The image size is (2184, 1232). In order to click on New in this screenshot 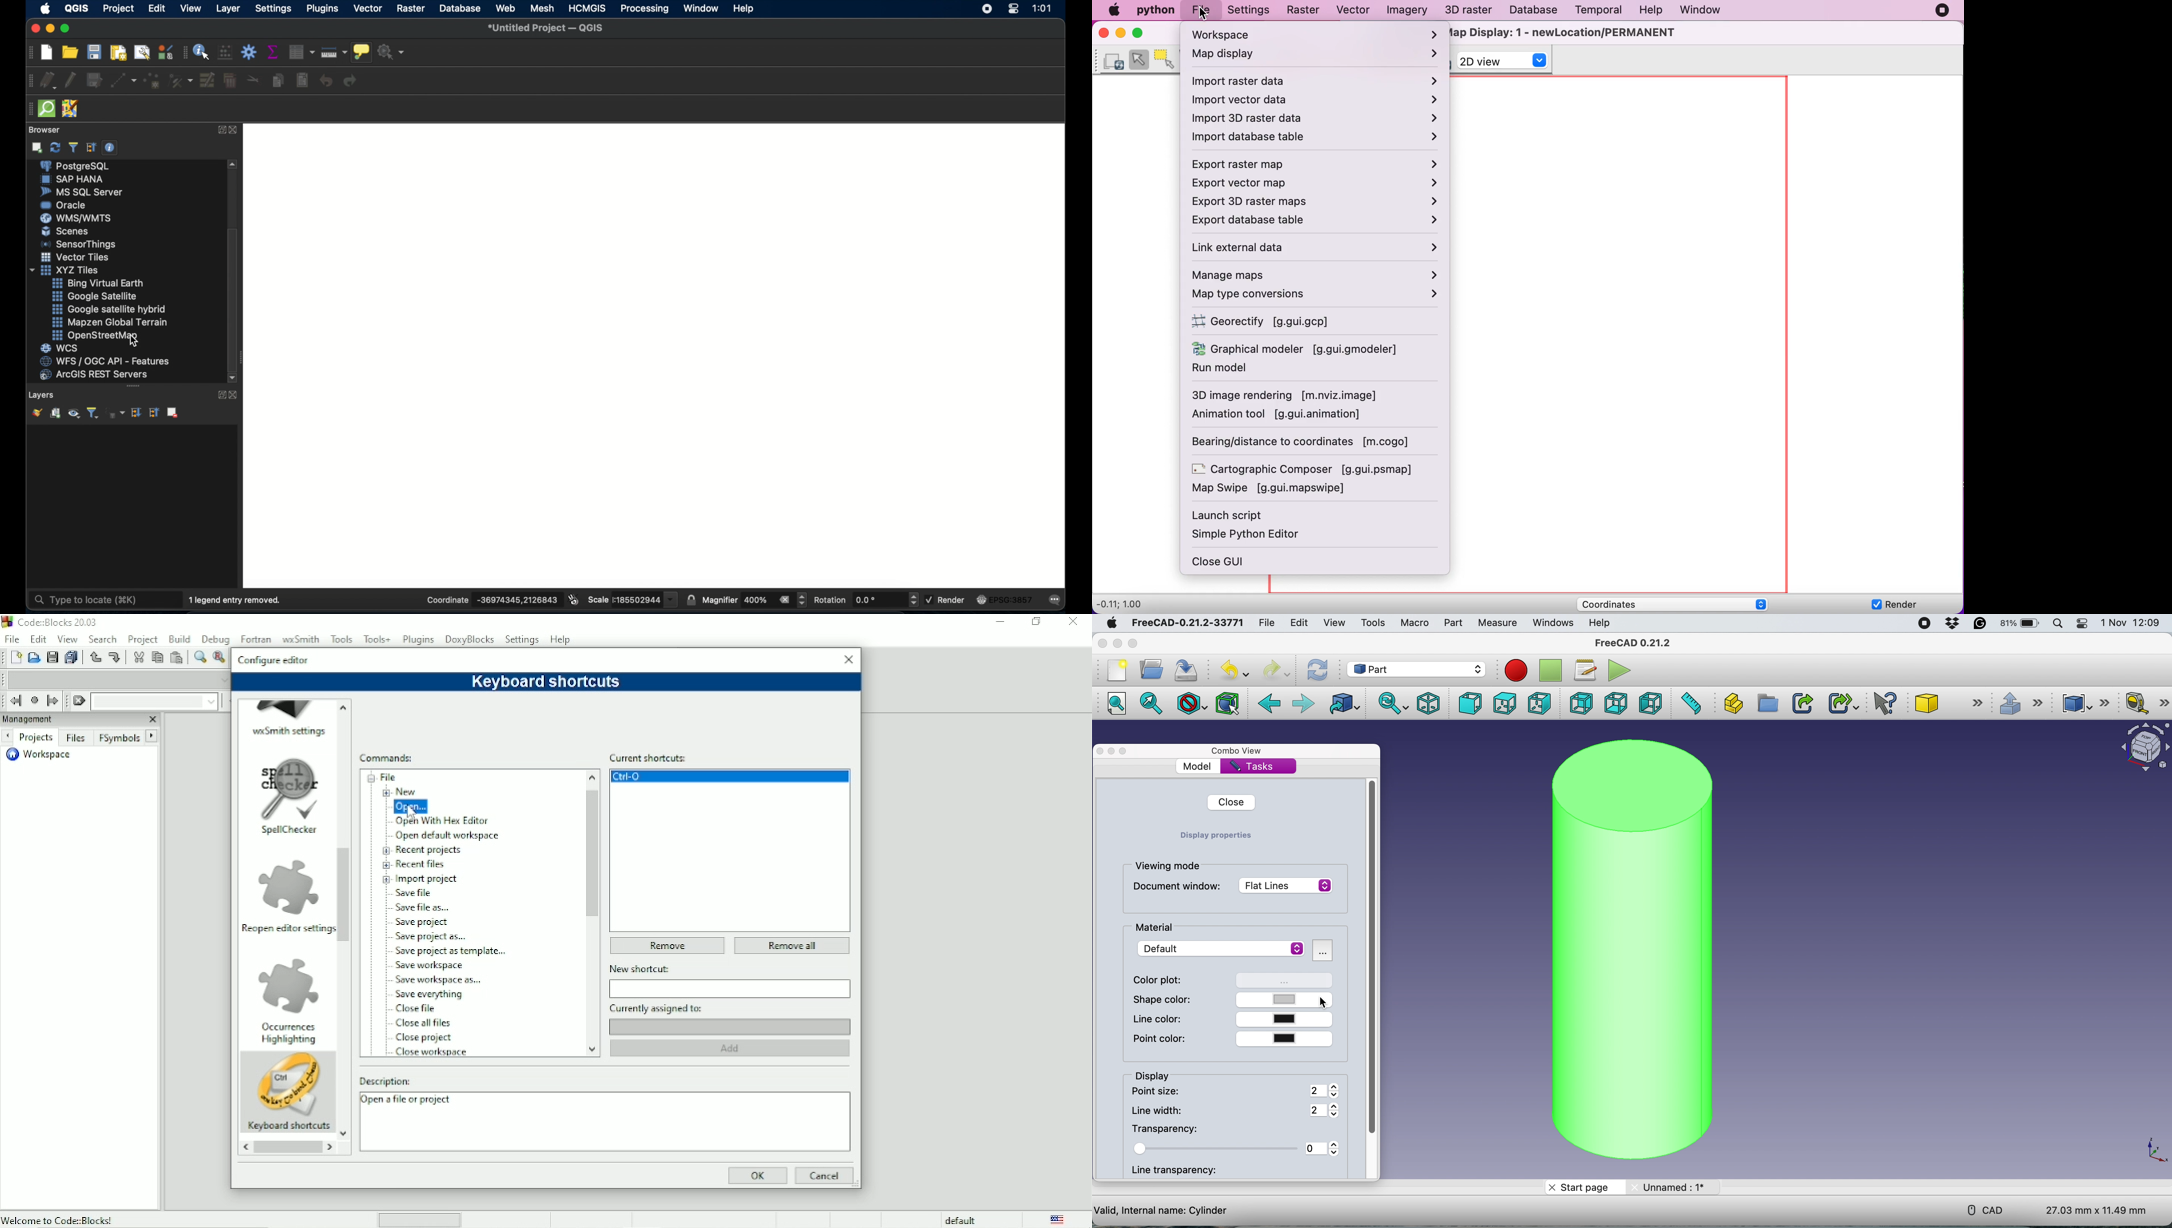, I will do `click(407, 792)`.